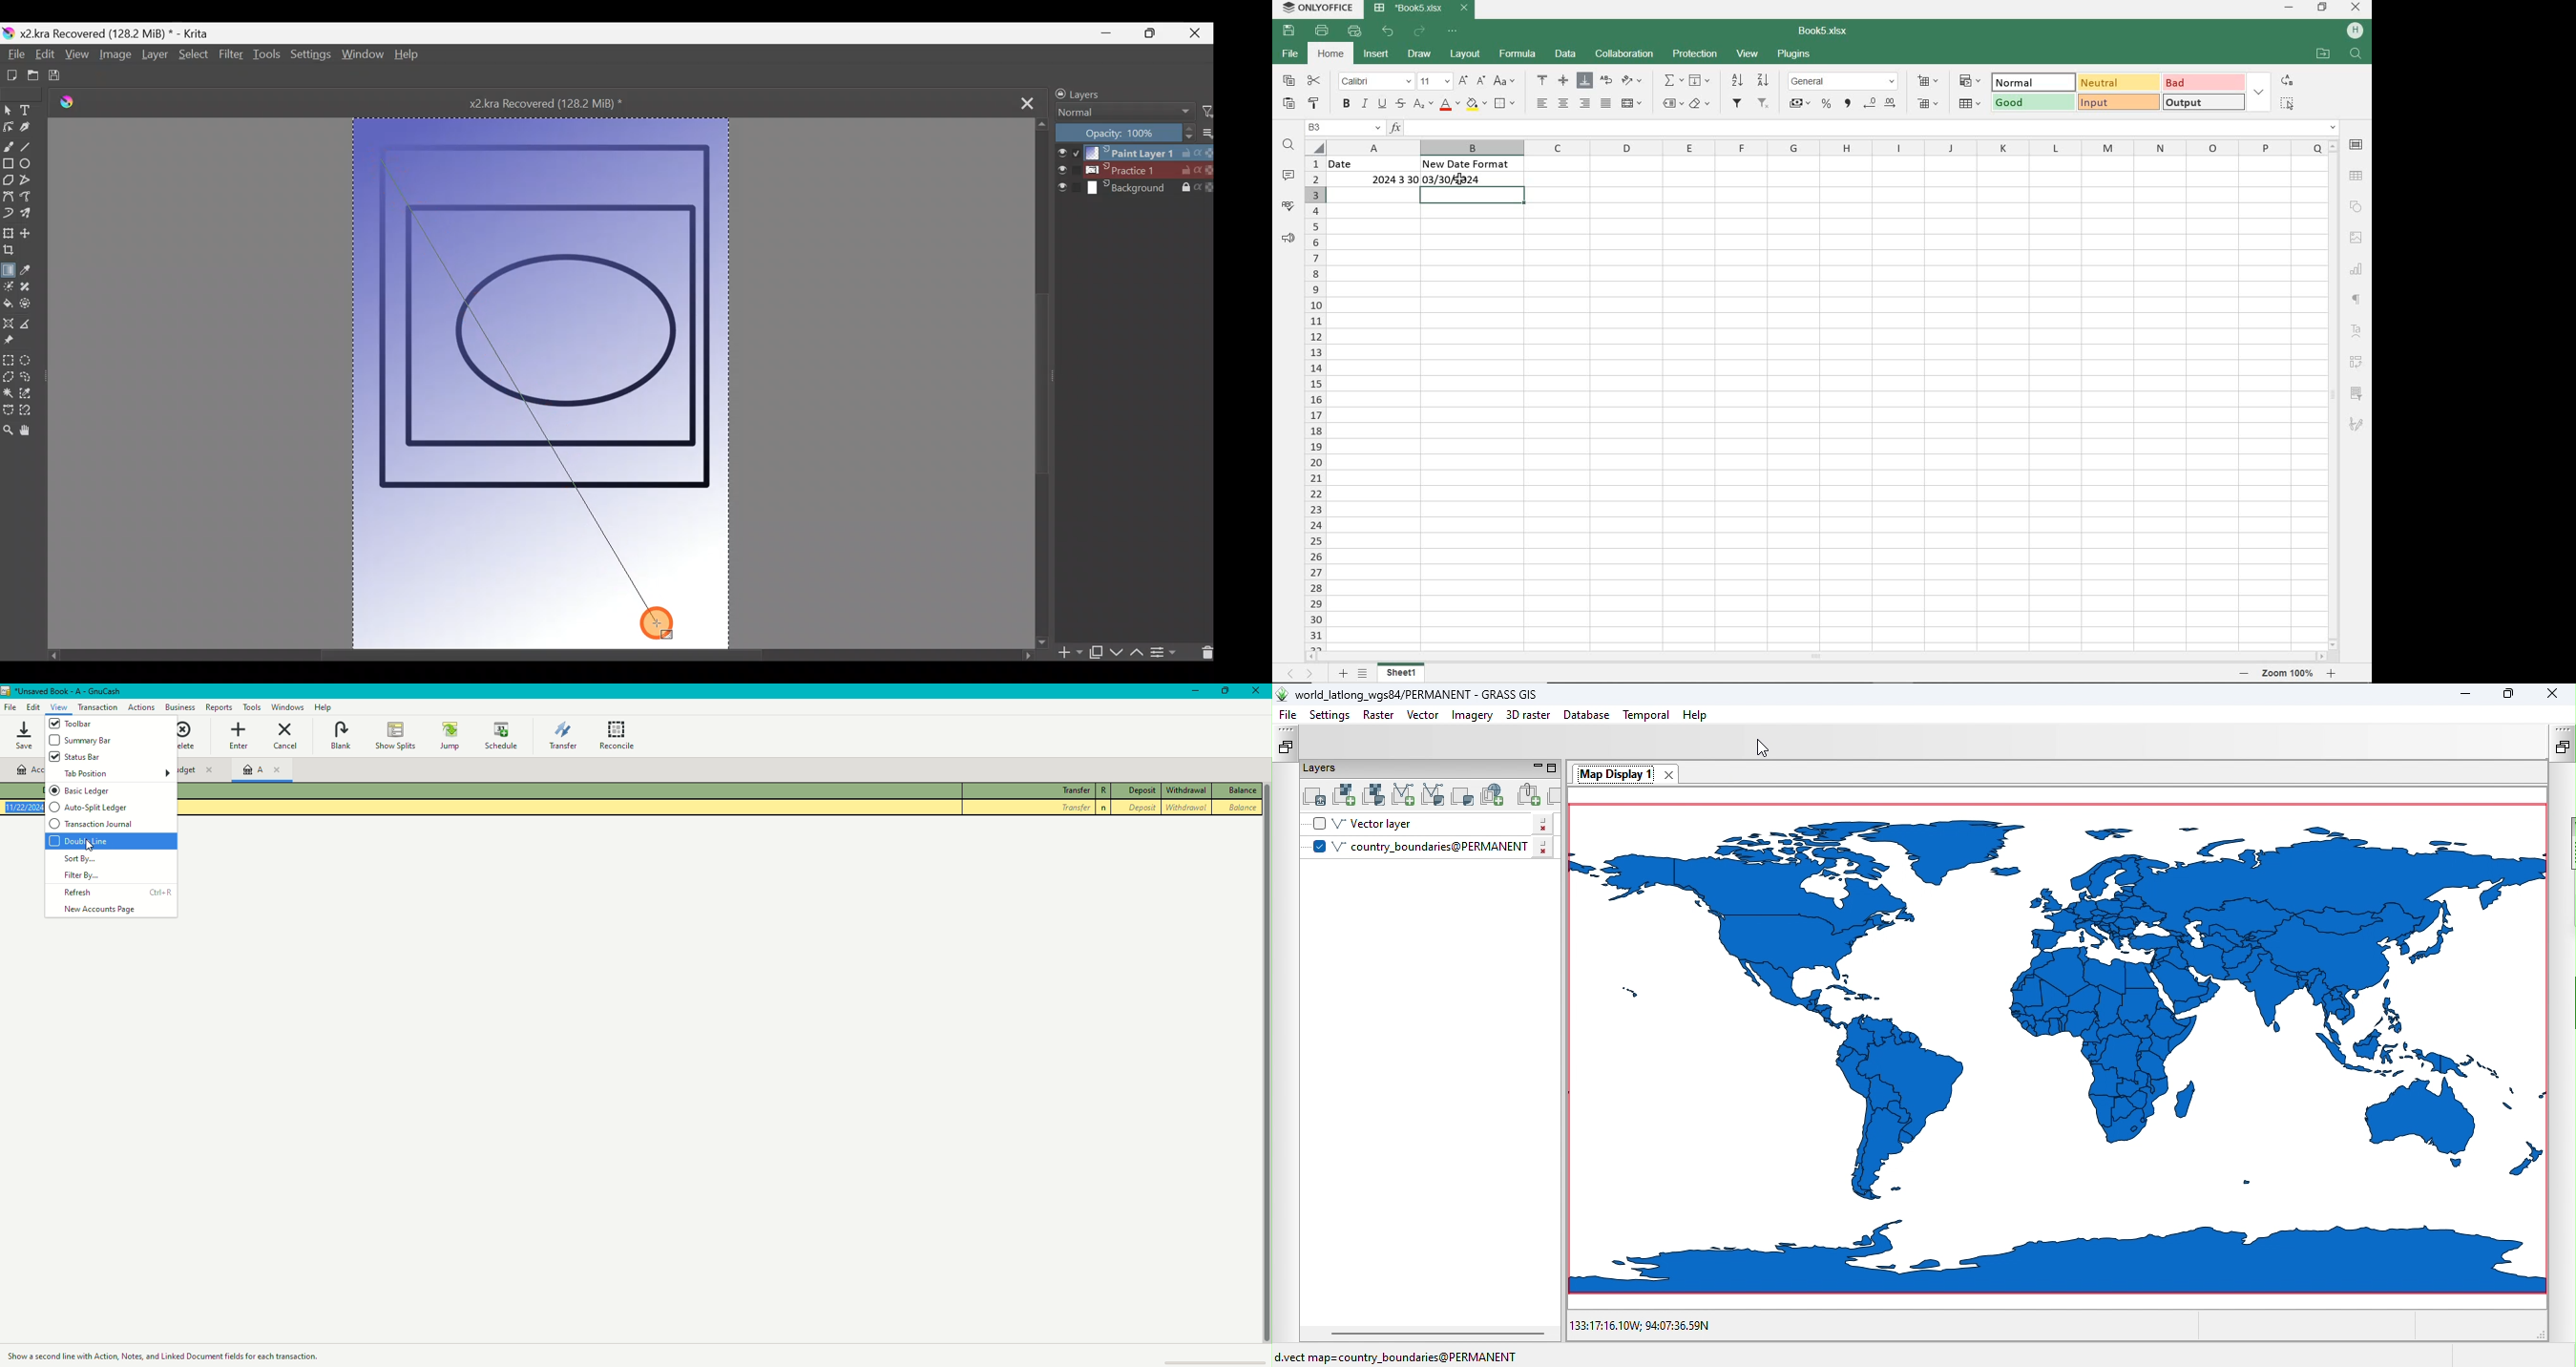 This screenshot has width=2576, height=1372. What do you see at coordinates (1198, 32) in the screenshot?
I see `Close` at bounding box center [1198, 32].